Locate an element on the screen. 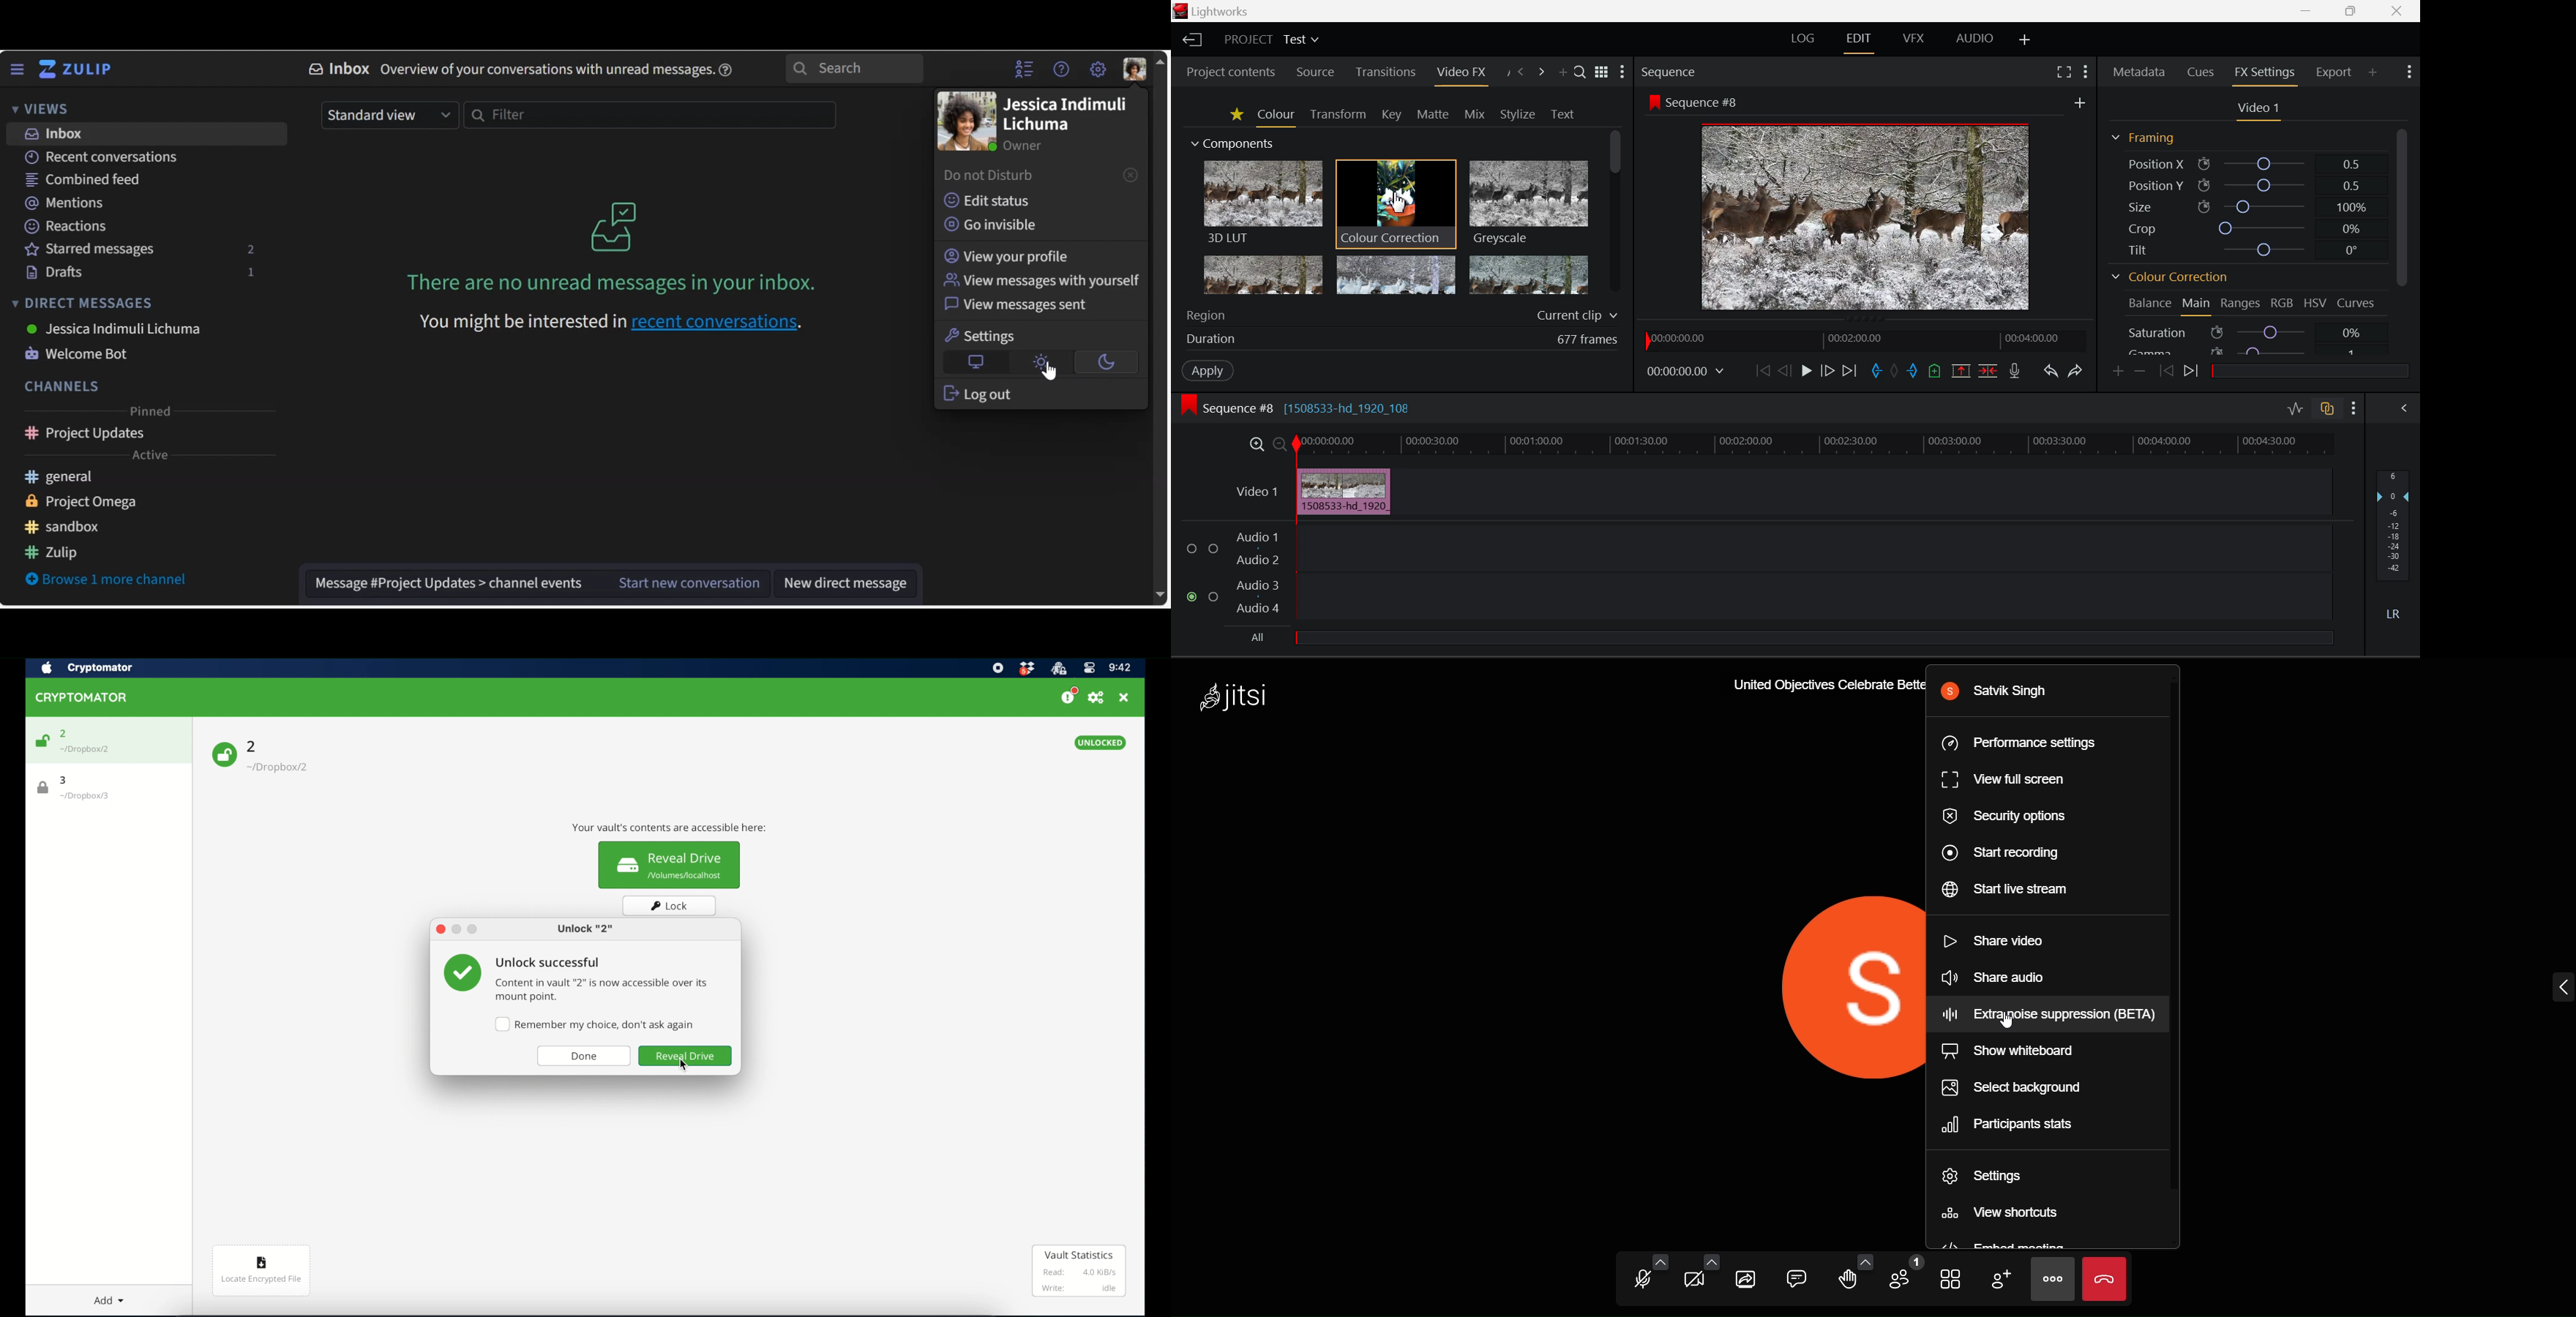 Image resolution: width=2576 pixels, height=1344 pixels. Stylize is located at coordinates (1519, 114).